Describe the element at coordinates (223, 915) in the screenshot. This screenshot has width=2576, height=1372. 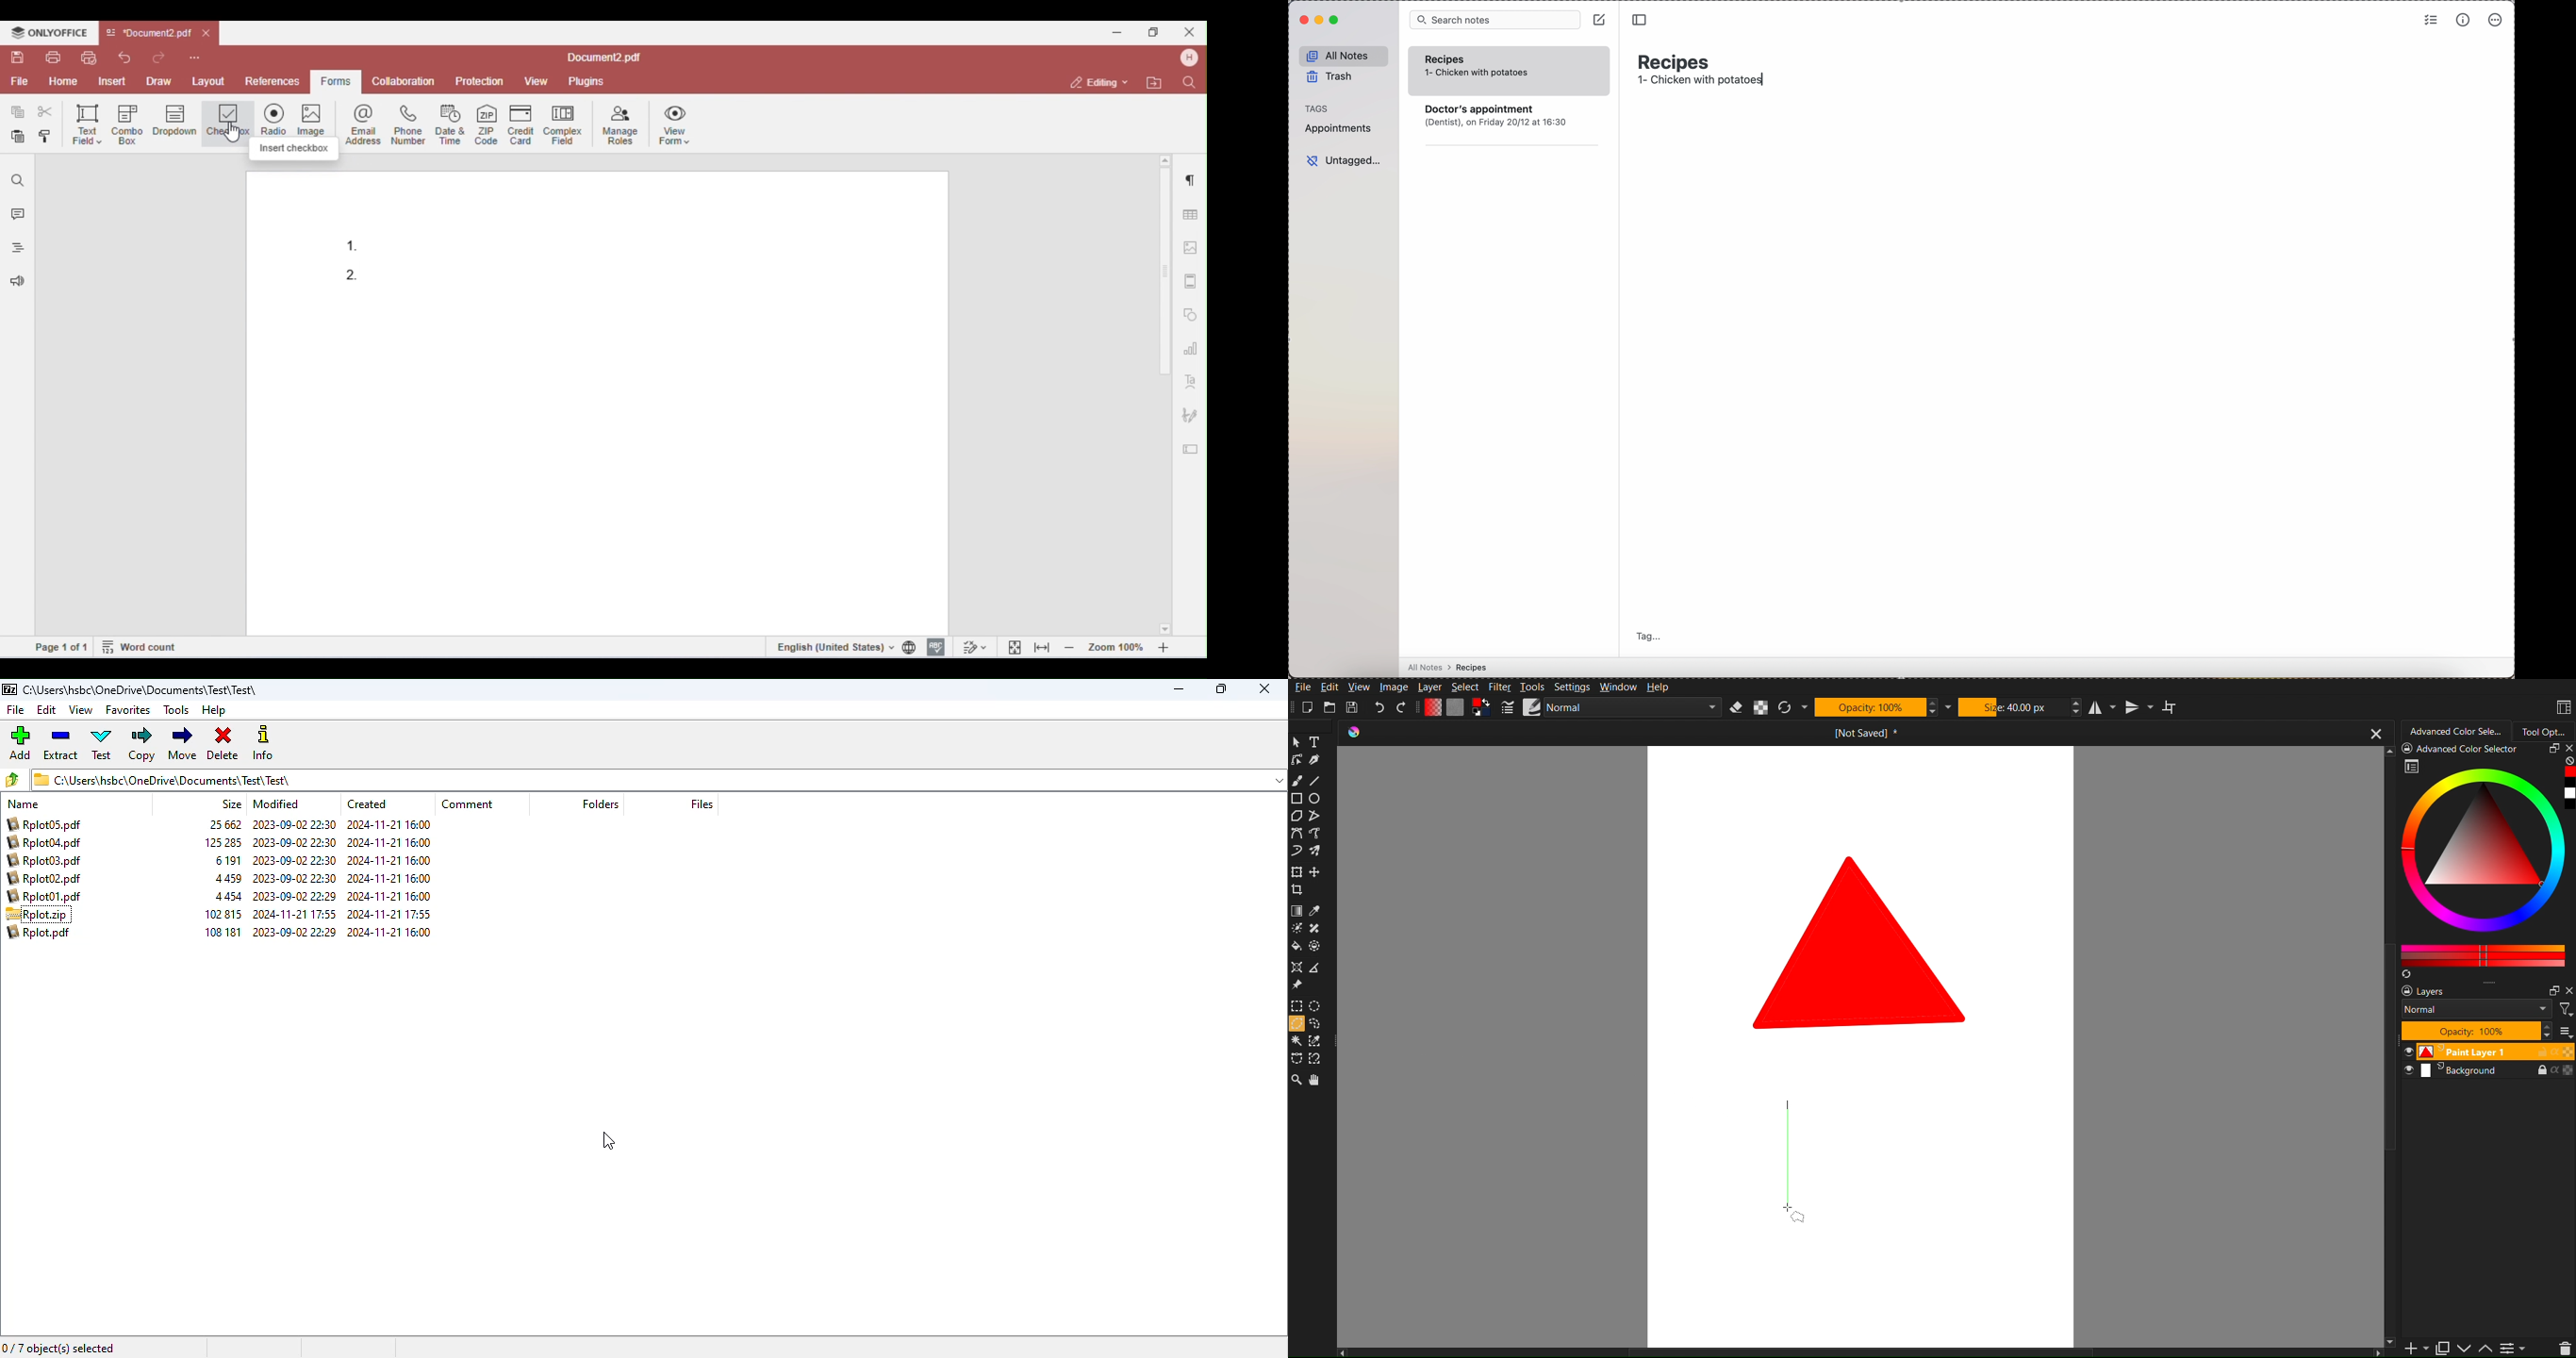
I see `102 815` at that location.